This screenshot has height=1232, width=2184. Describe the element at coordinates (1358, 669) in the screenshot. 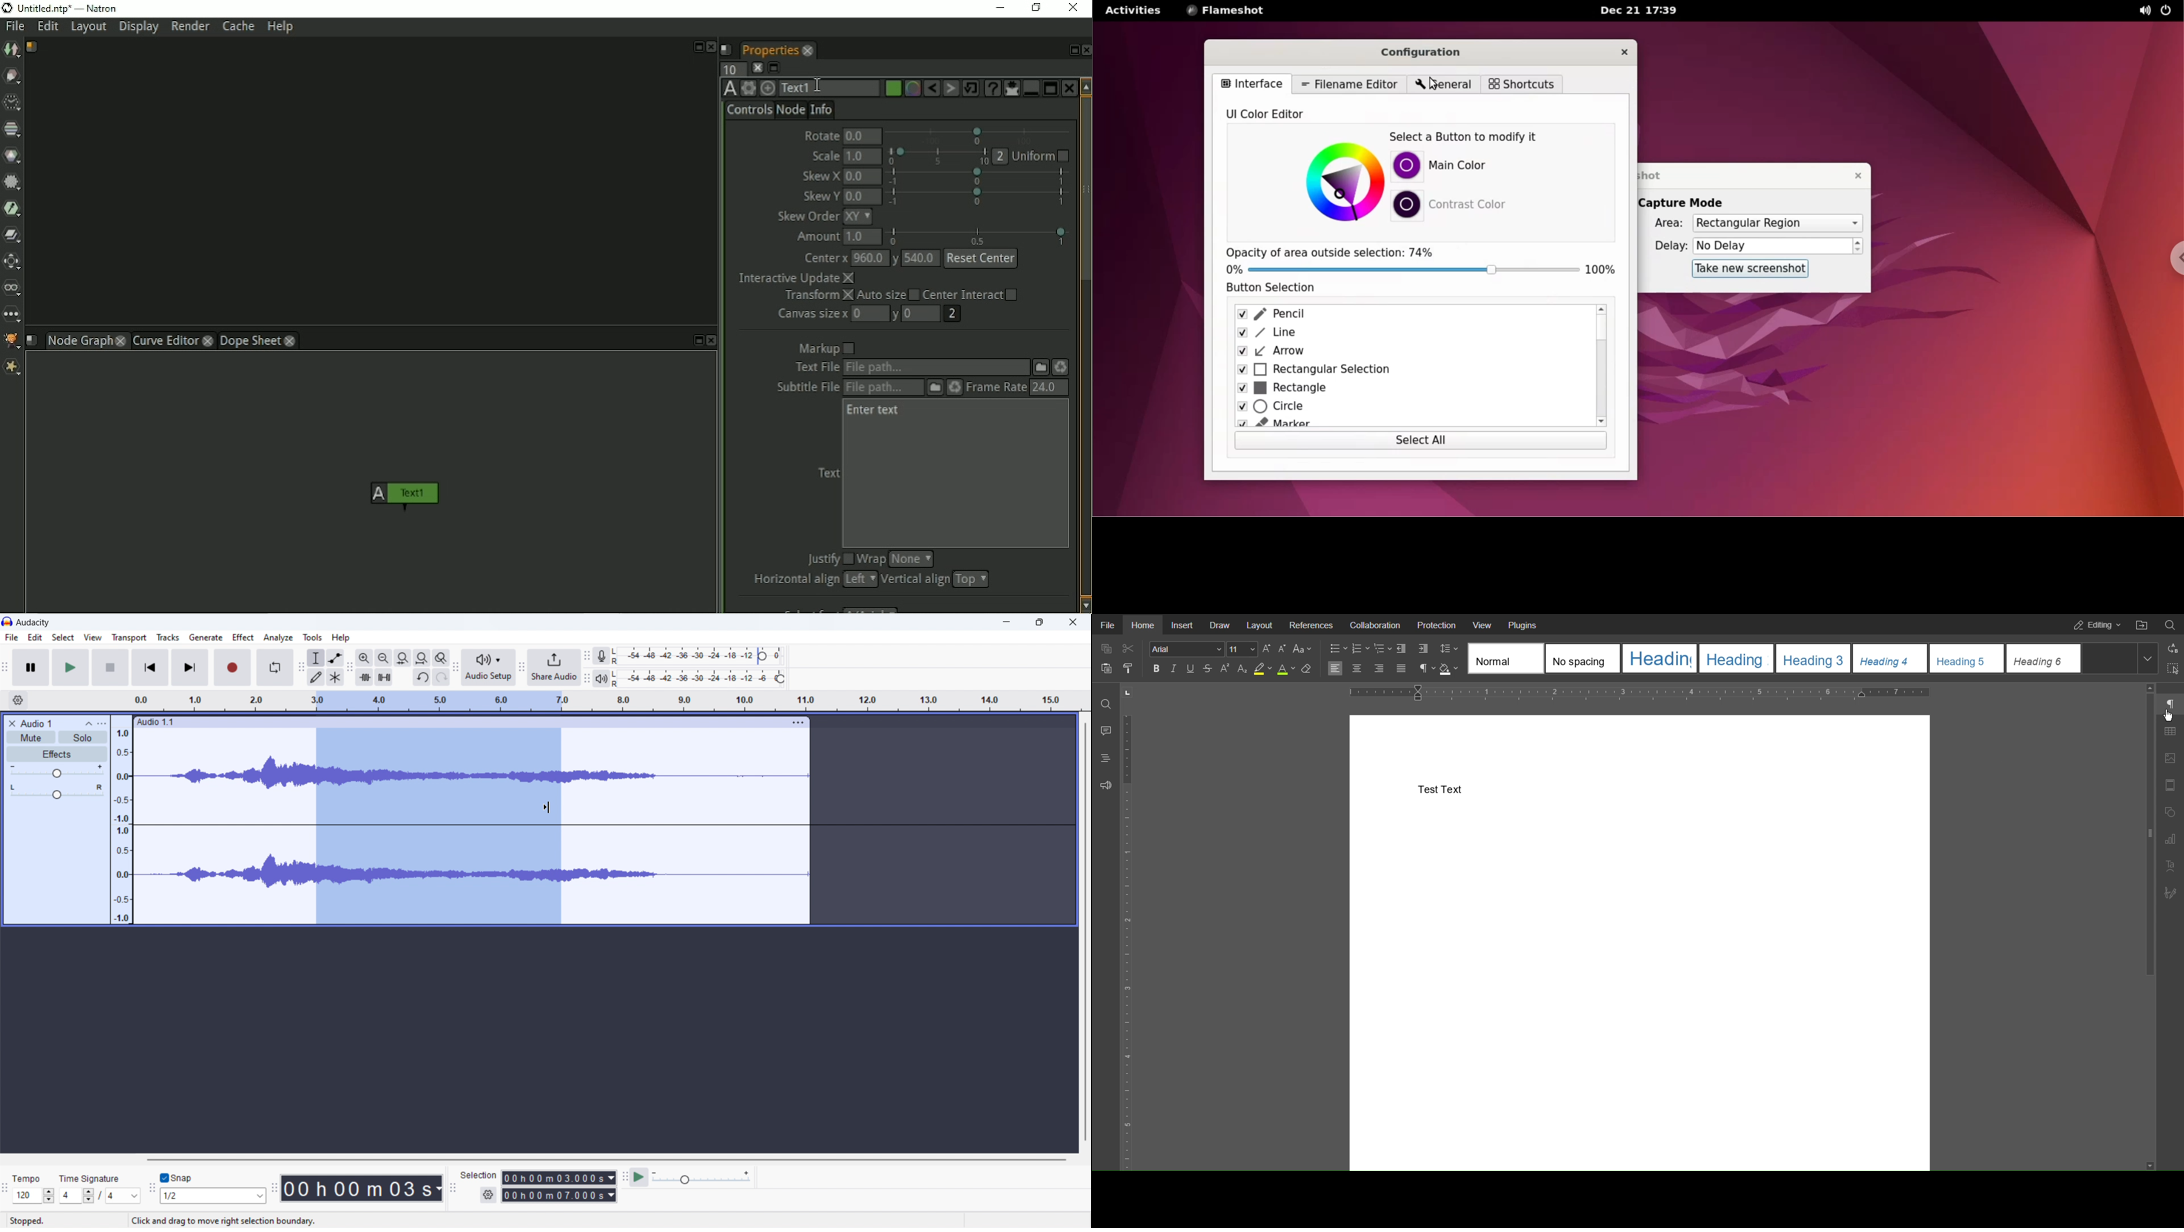

I see `Centre Align` at that location.